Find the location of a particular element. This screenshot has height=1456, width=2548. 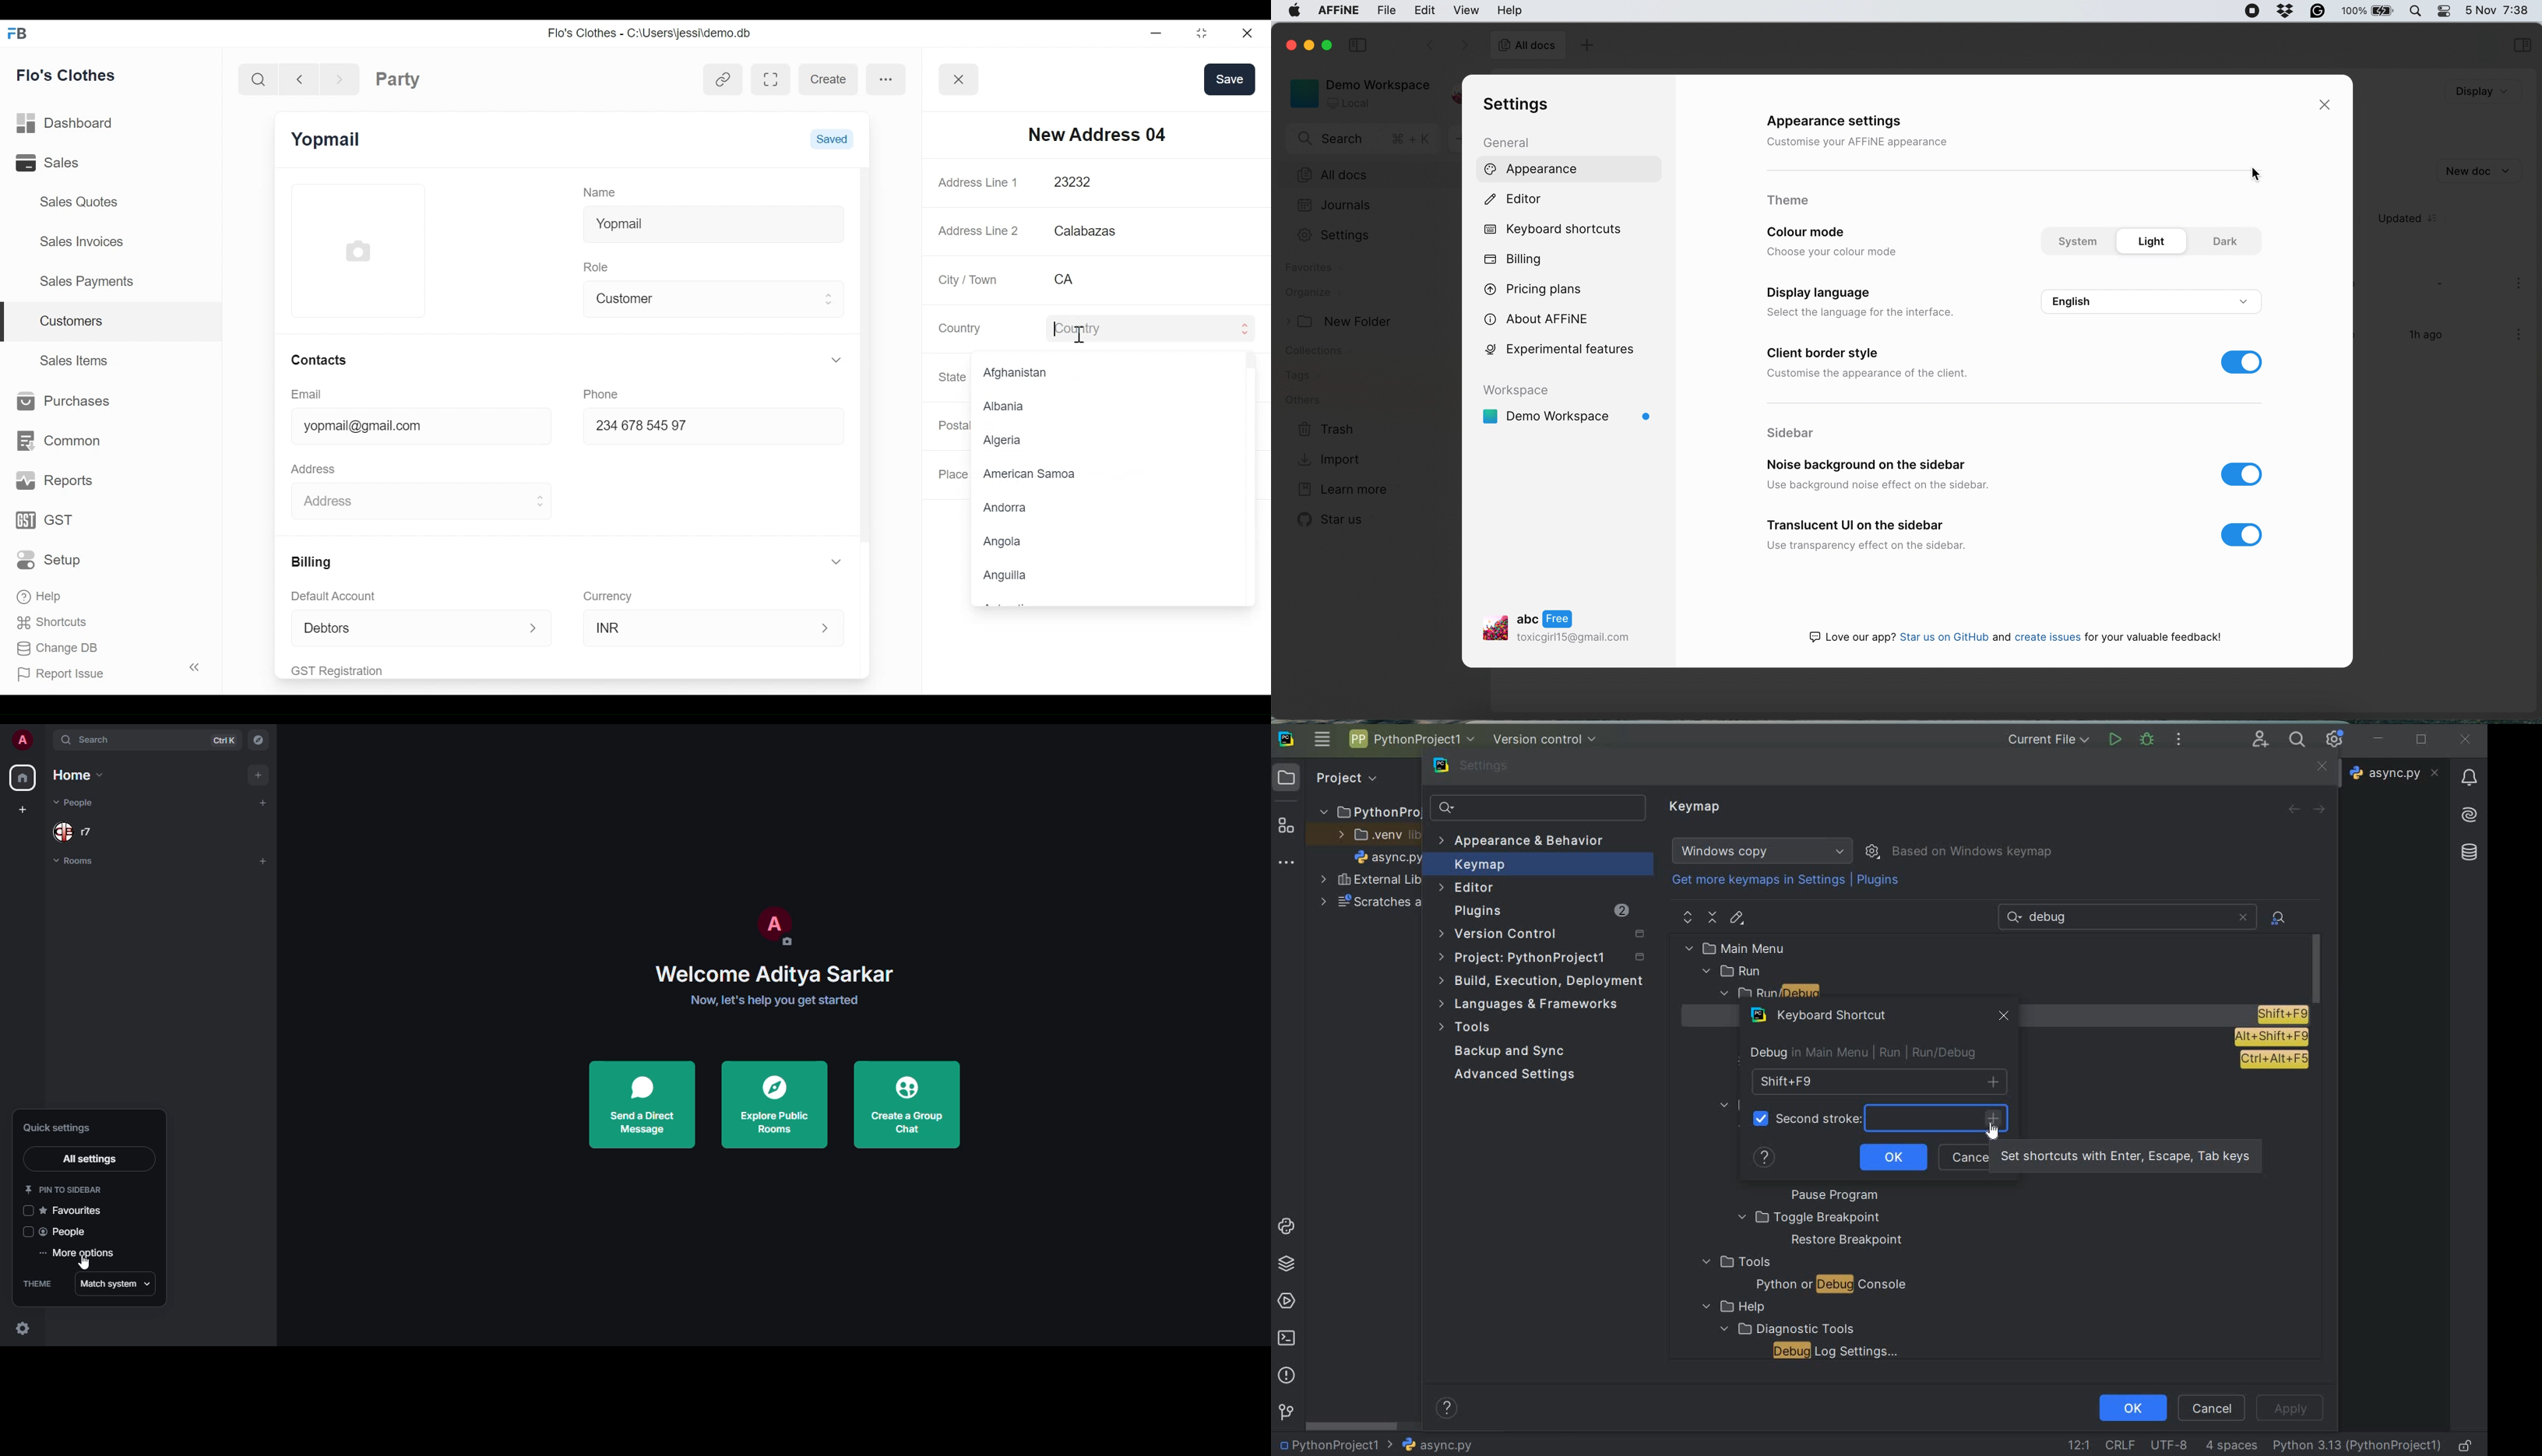

navigator is located at coordinates (260, 739).